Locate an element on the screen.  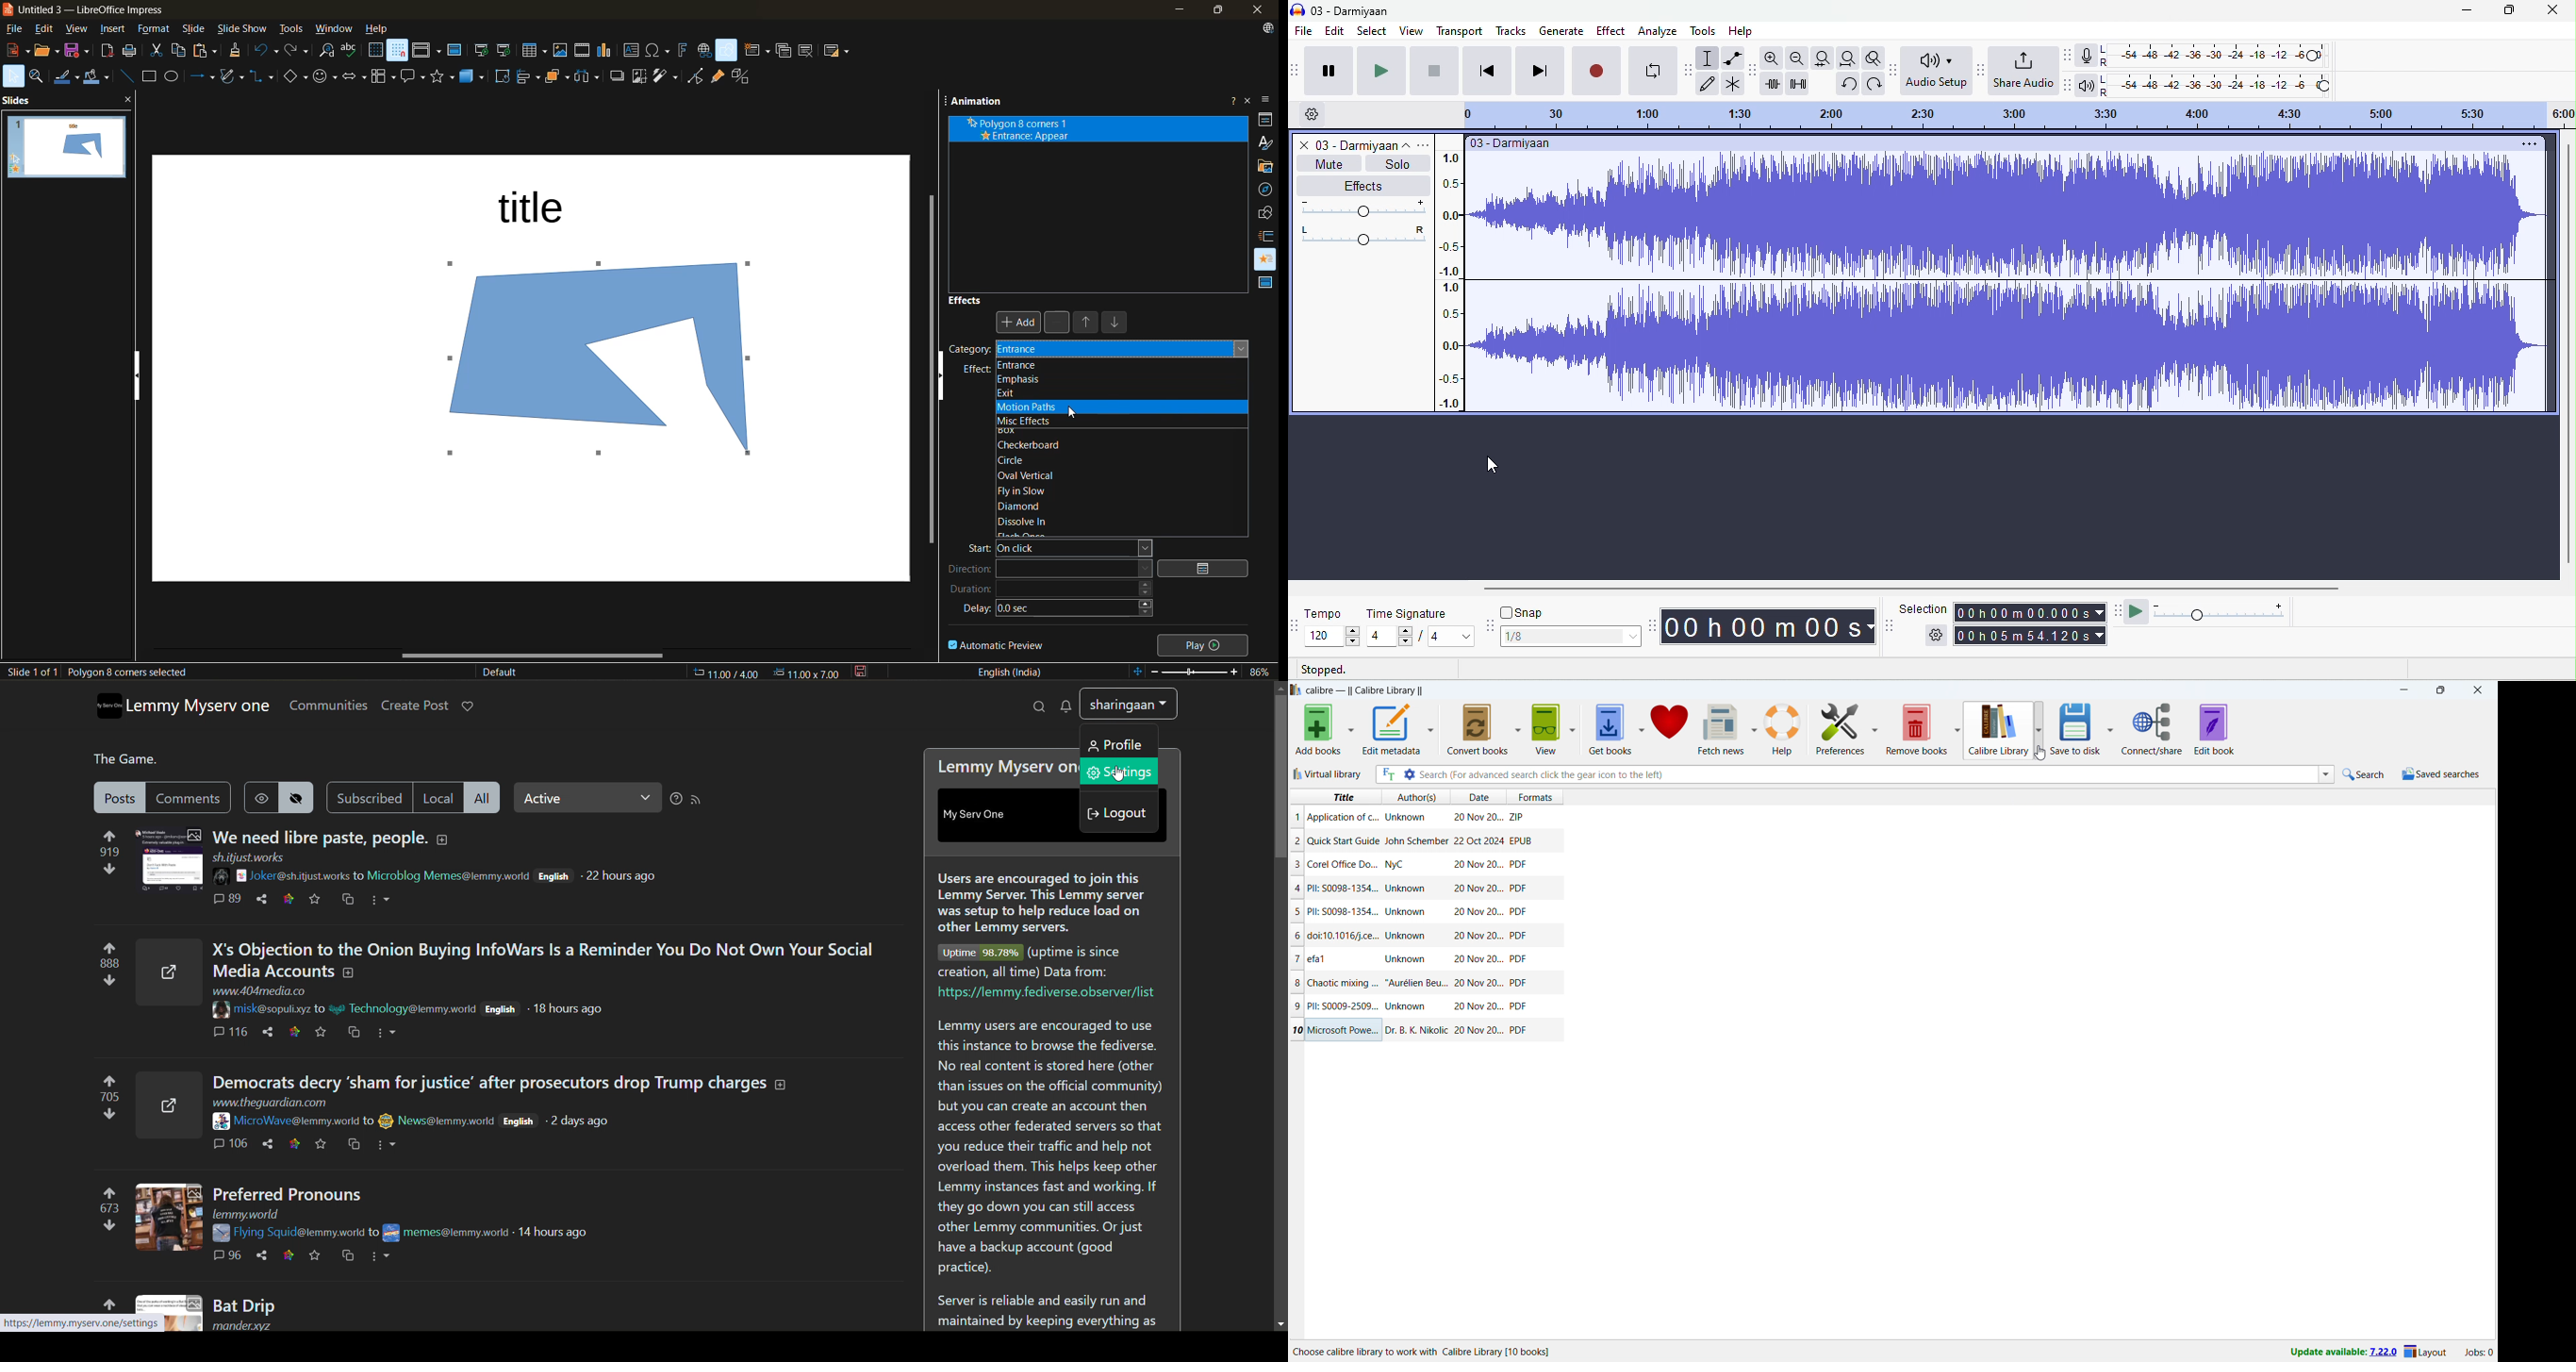
duplicate slide is located at coordinates (784, 51).